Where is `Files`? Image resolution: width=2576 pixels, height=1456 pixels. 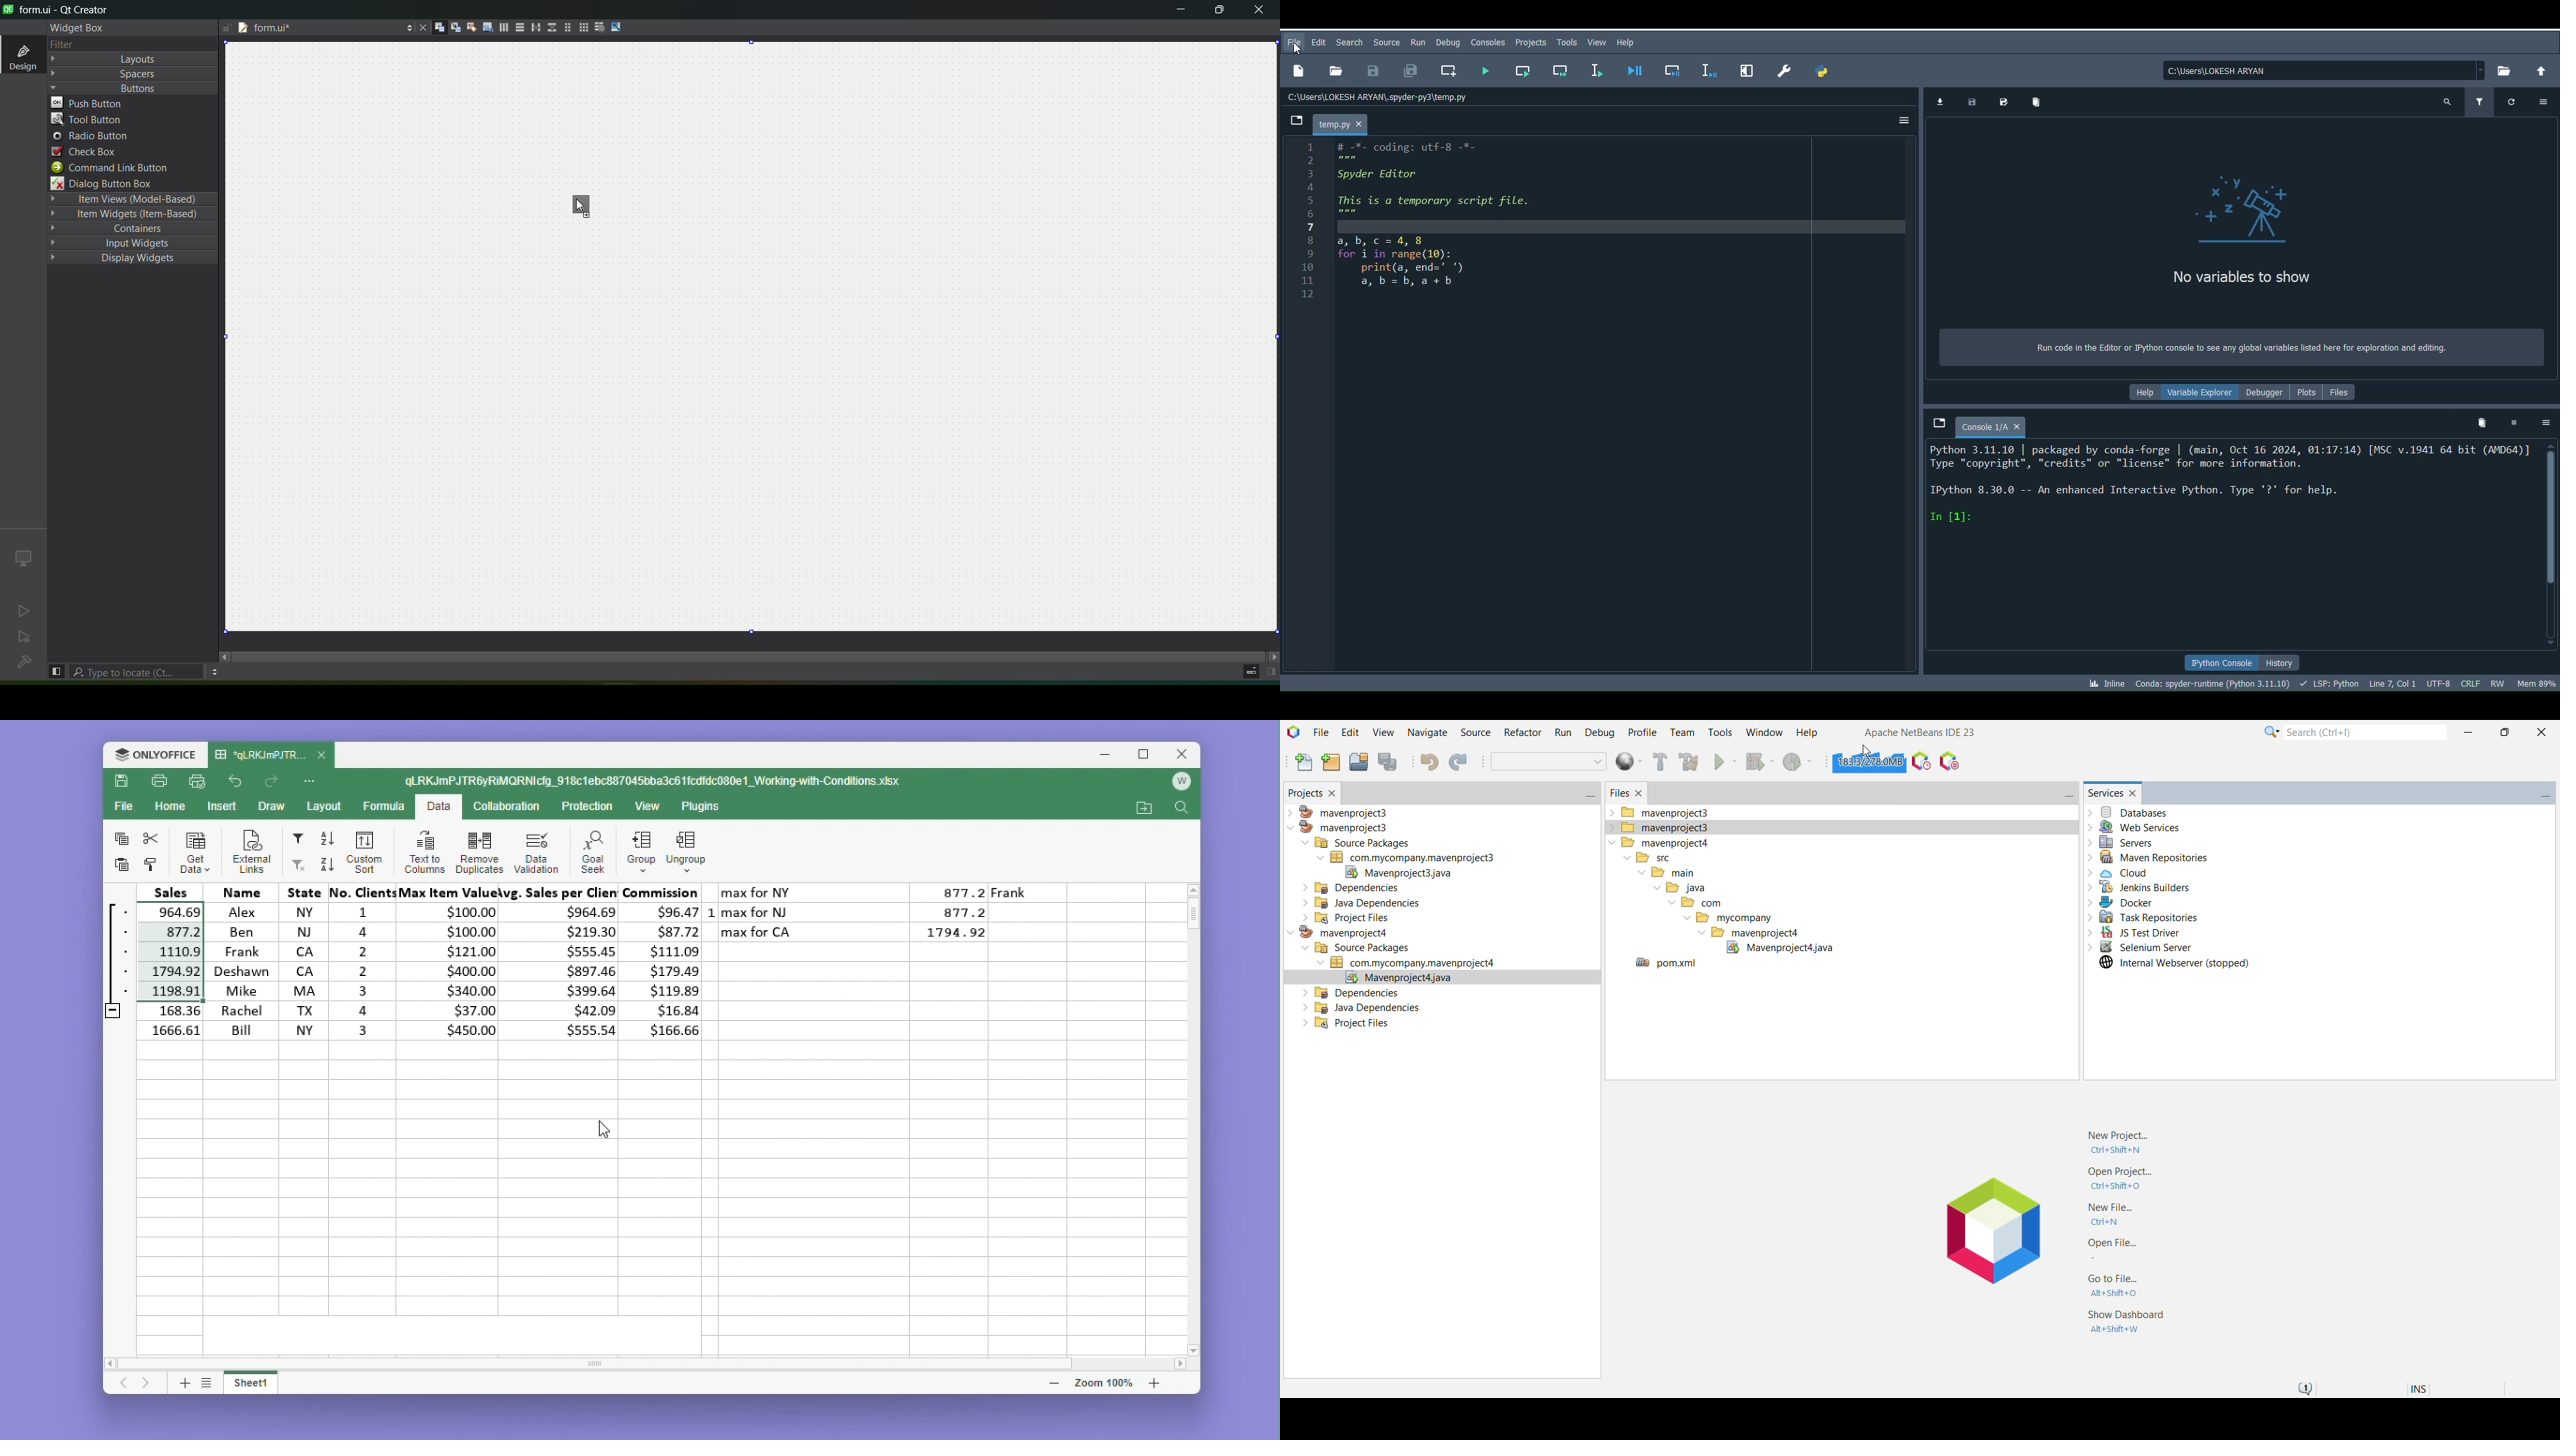 Files is located at coordinates (2341, 393).